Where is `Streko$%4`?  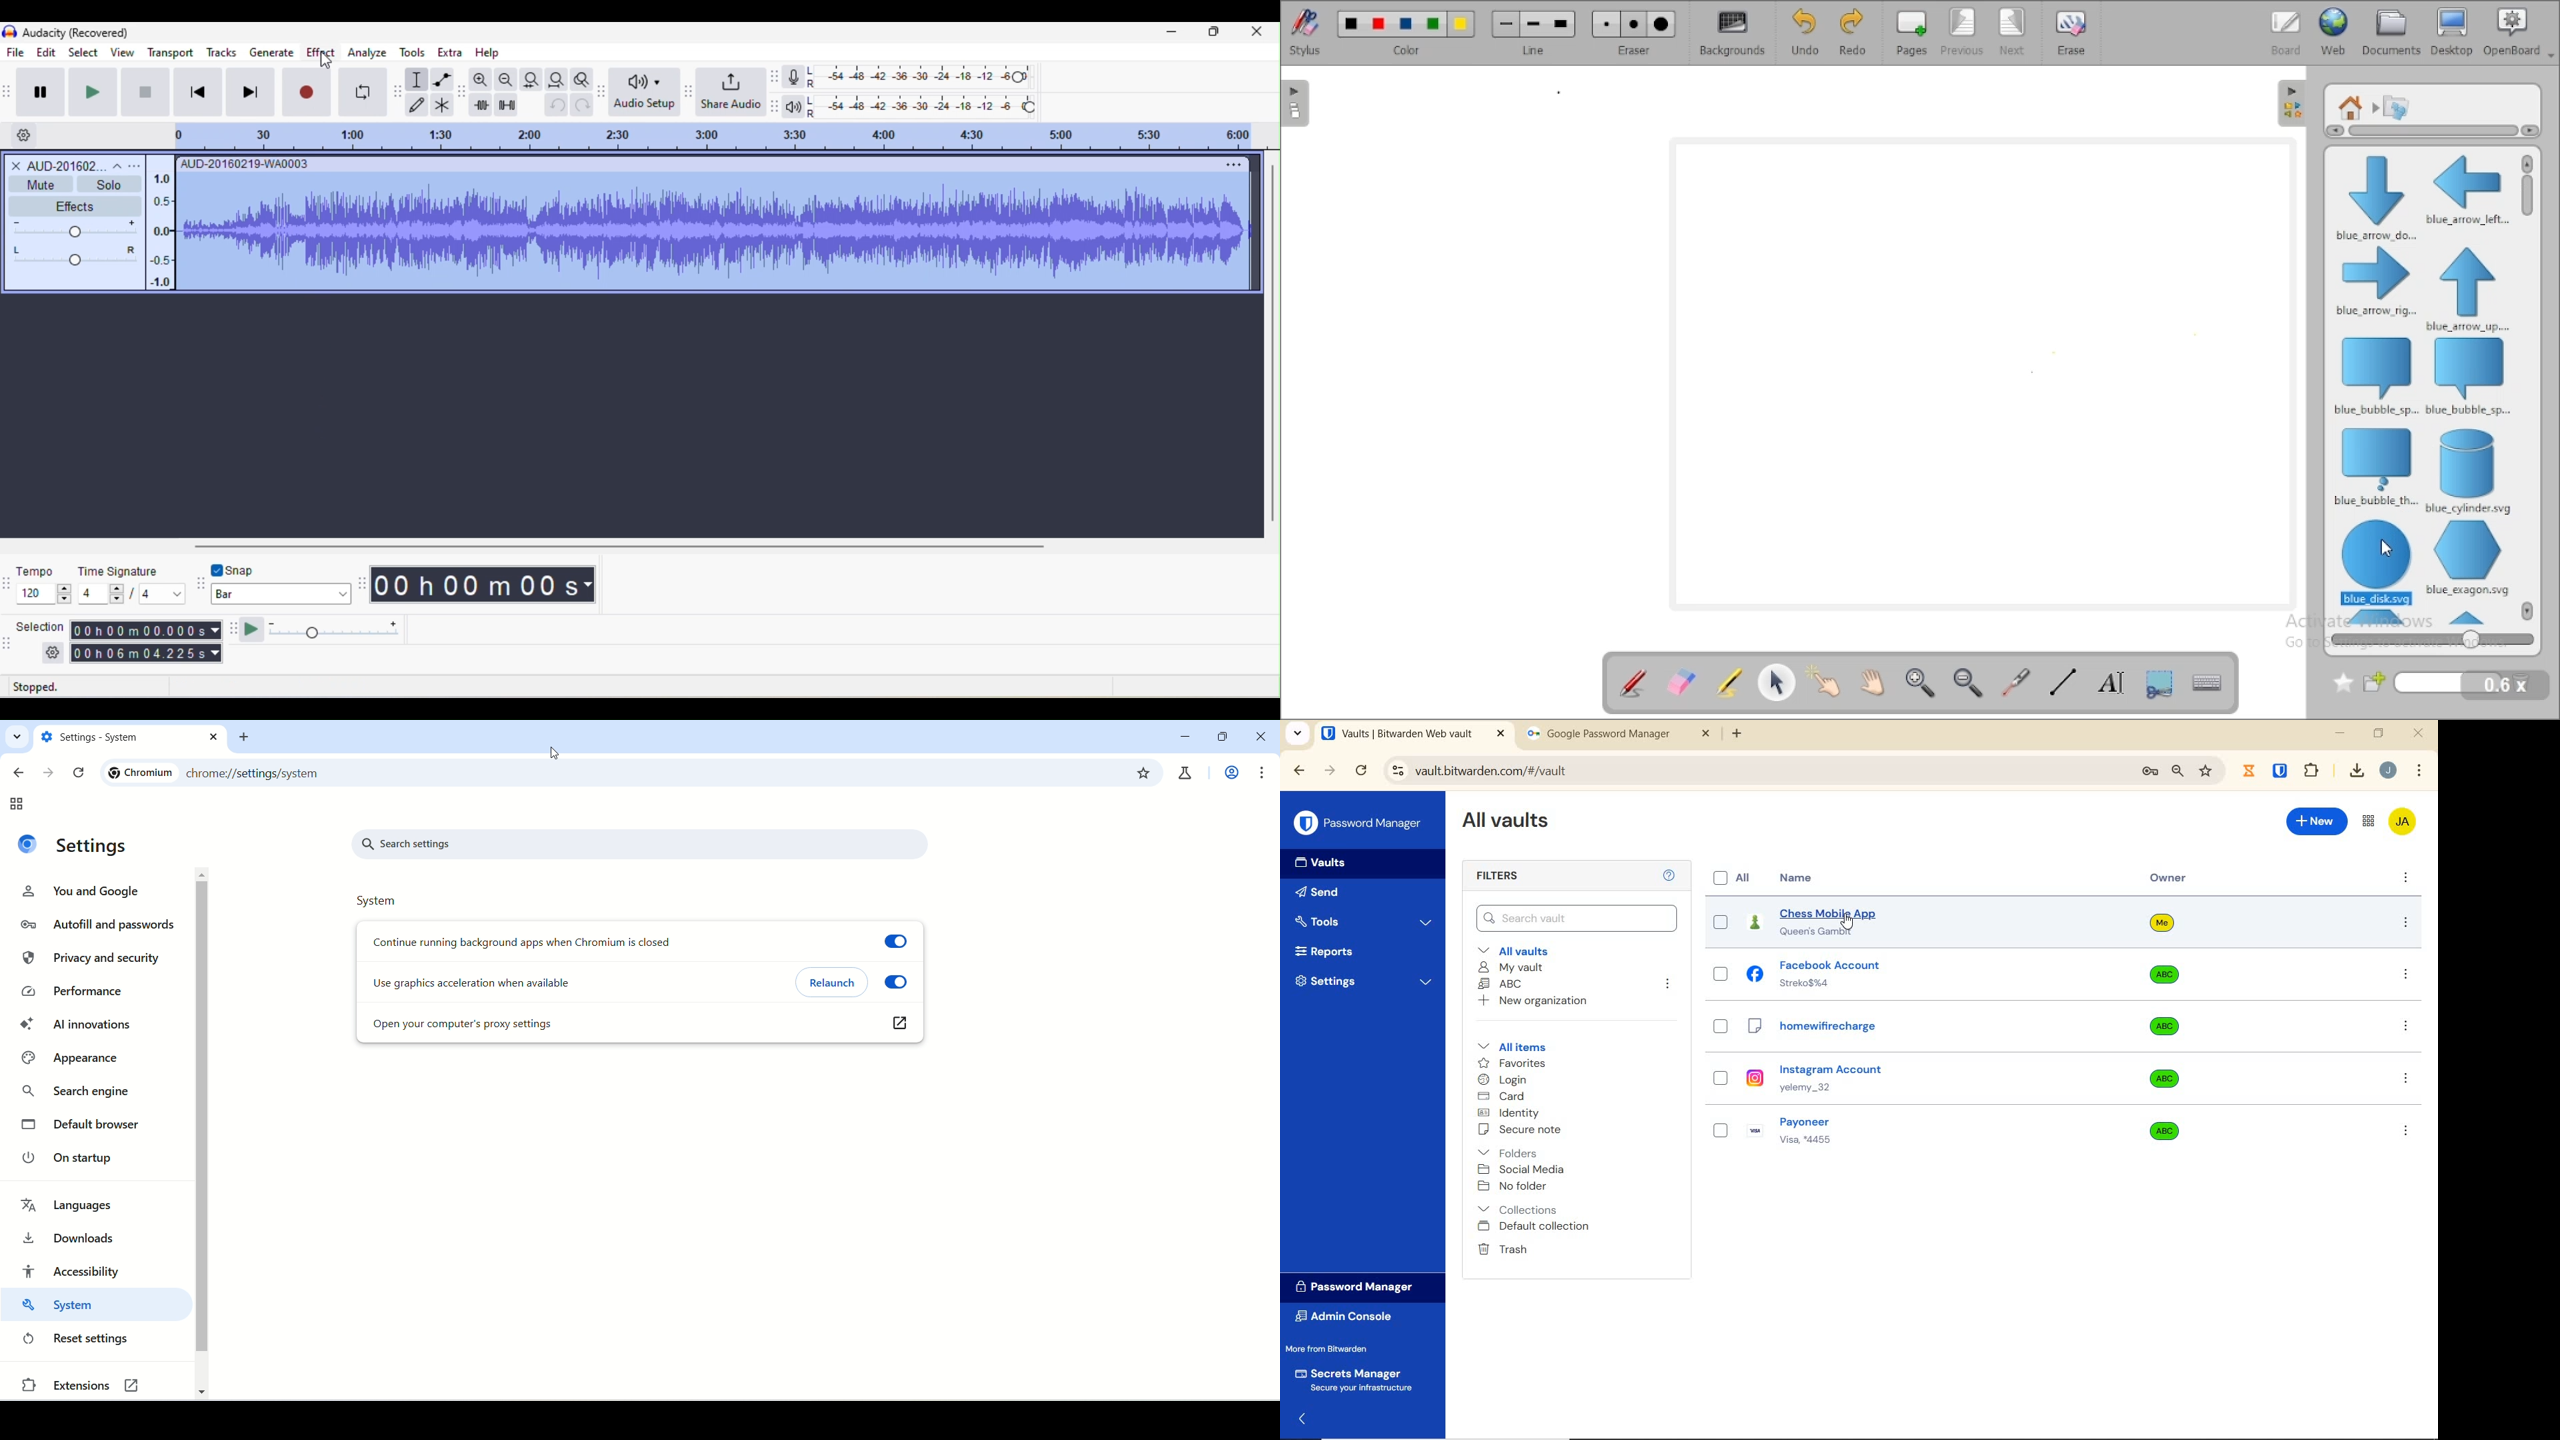
Streko$%4 is located at coordinates (1812, 984).